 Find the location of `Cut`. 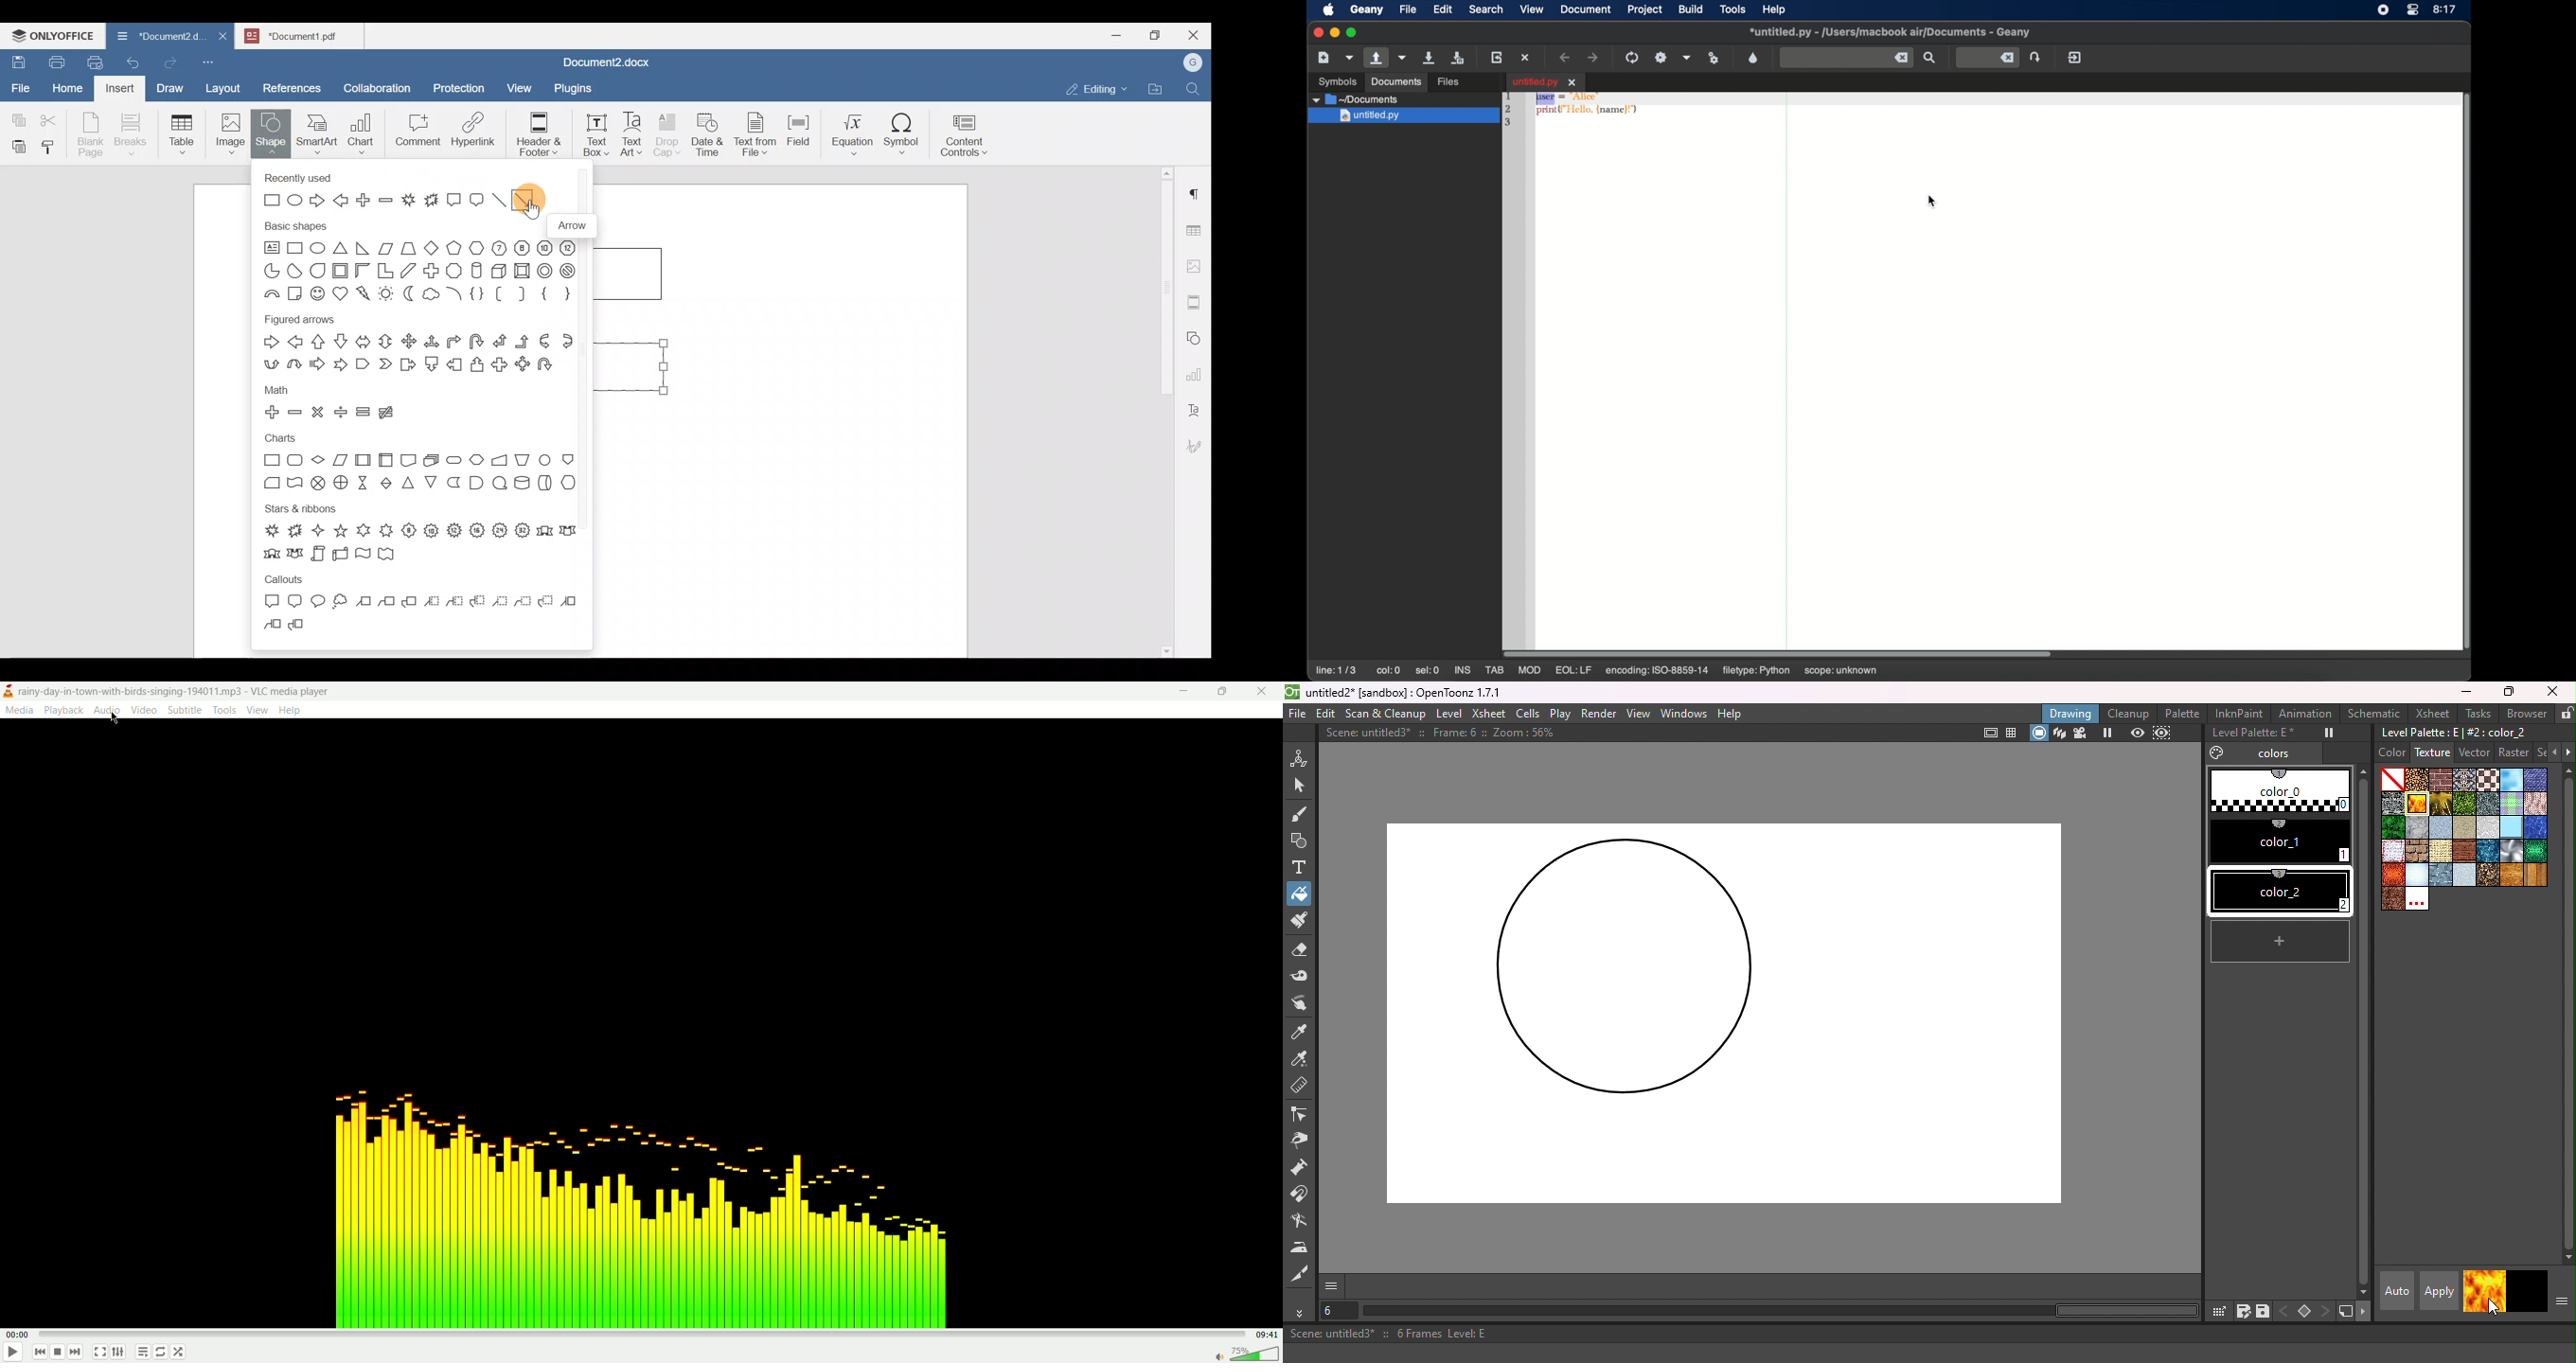

Cut is located at coordinates (53, 117).